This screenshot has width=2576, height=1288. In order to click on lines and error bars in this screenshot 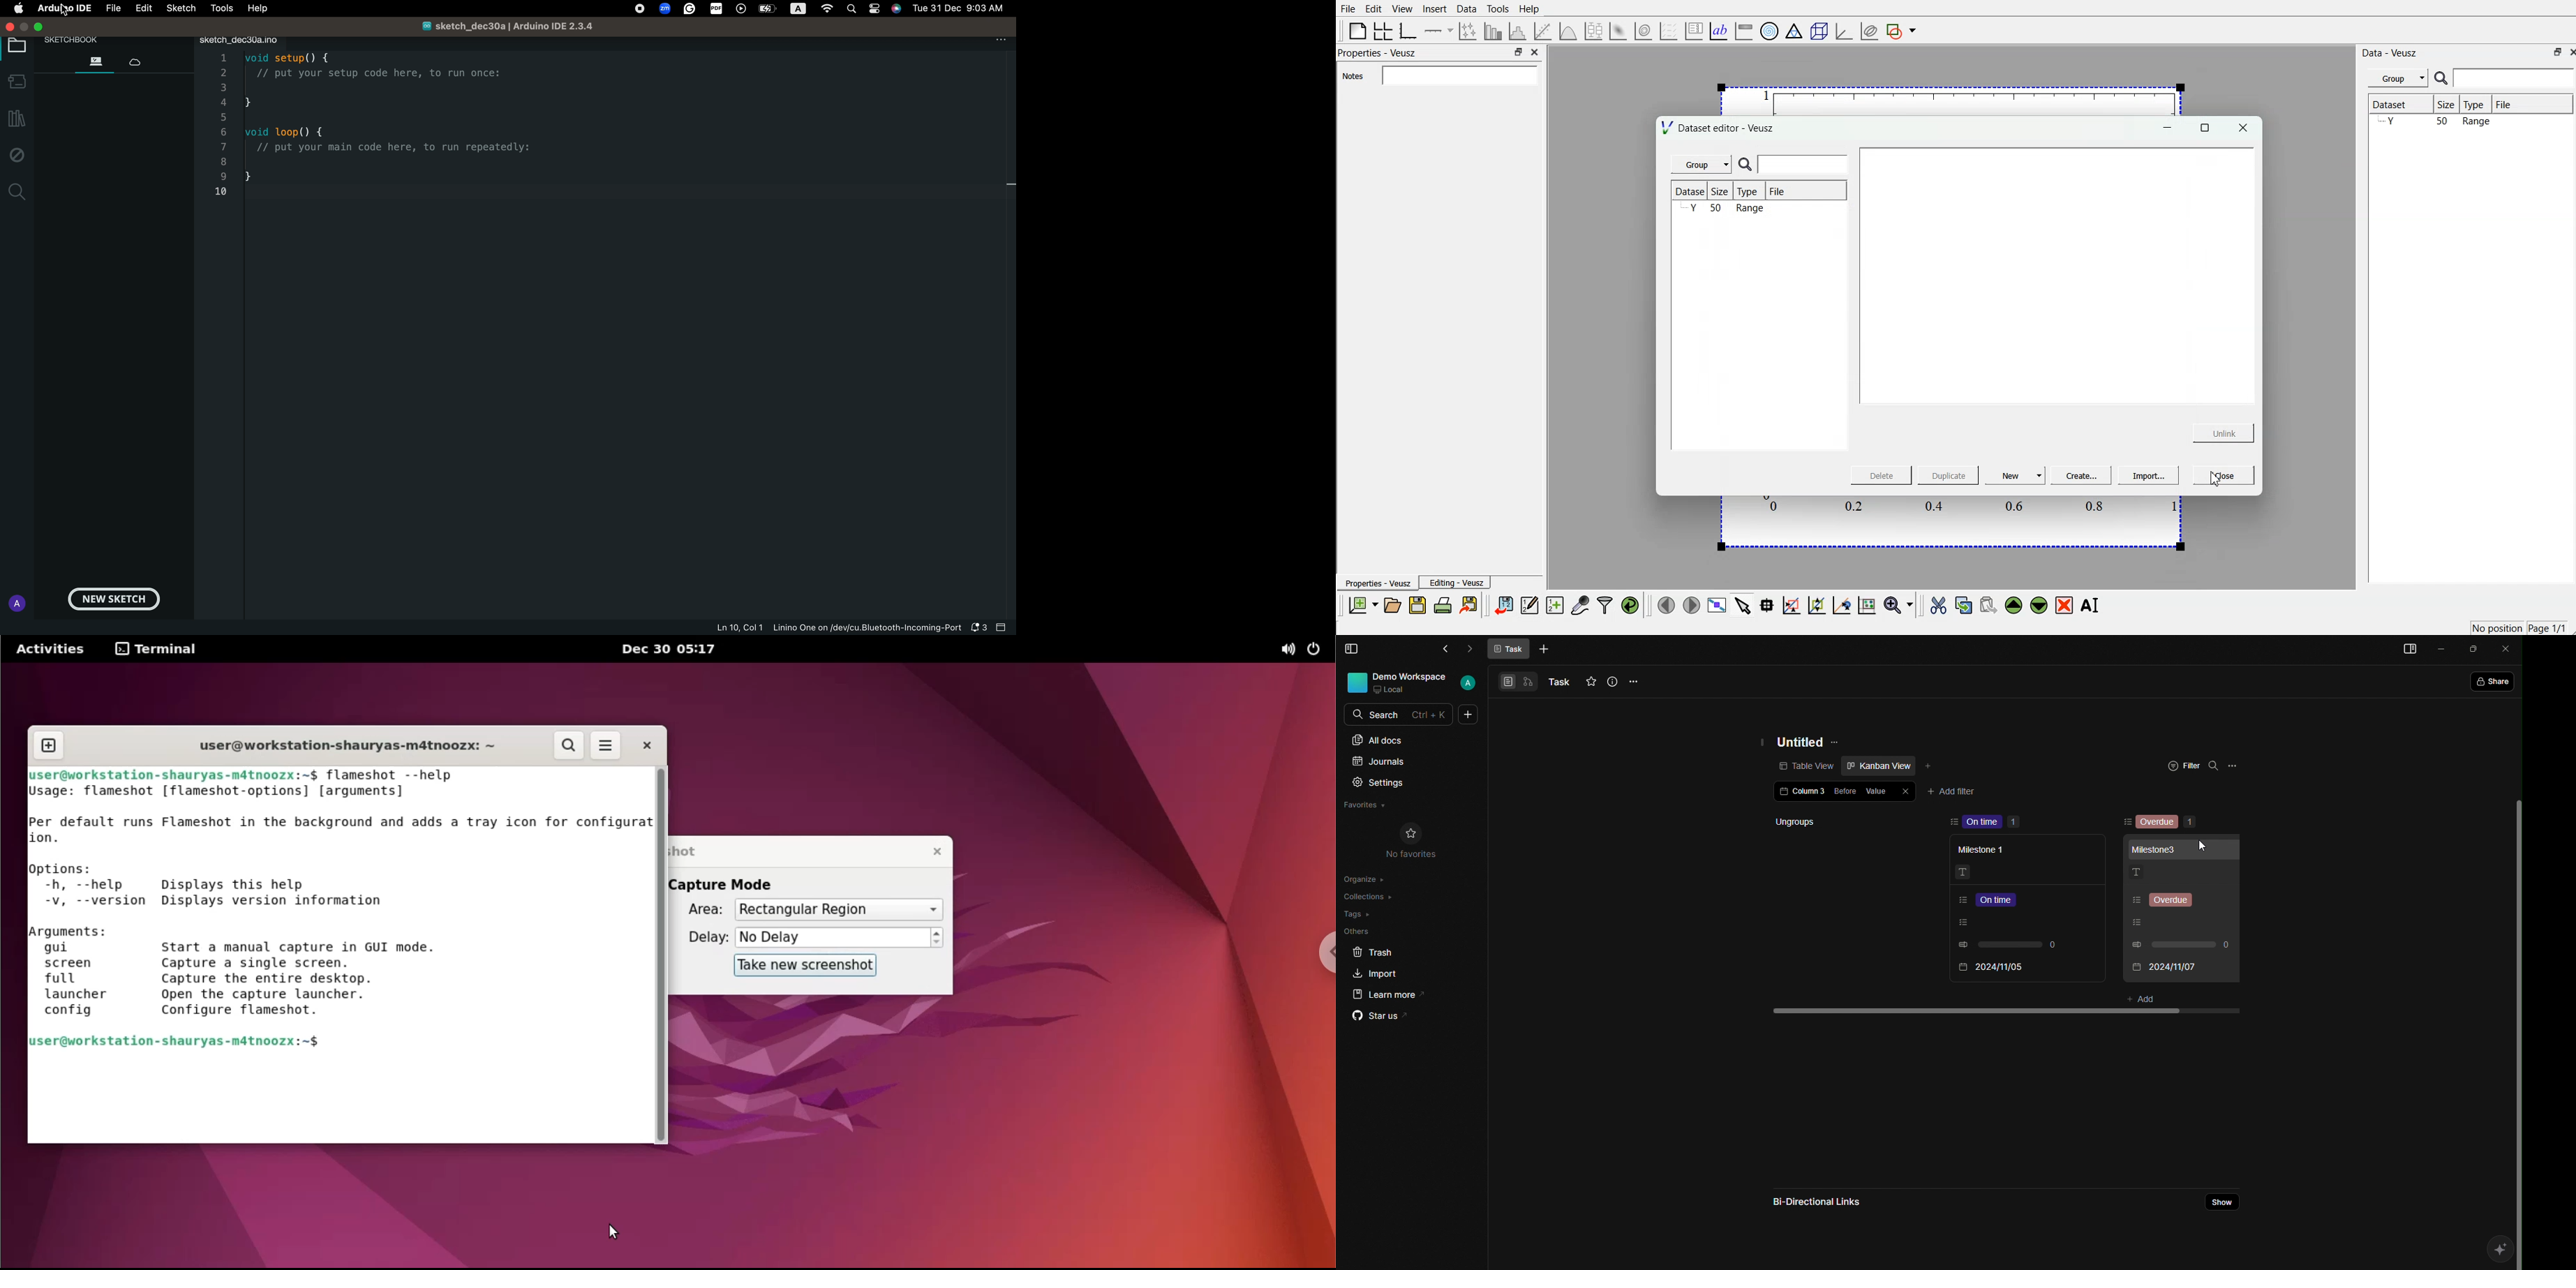, I will do `click(1469, 30)`.